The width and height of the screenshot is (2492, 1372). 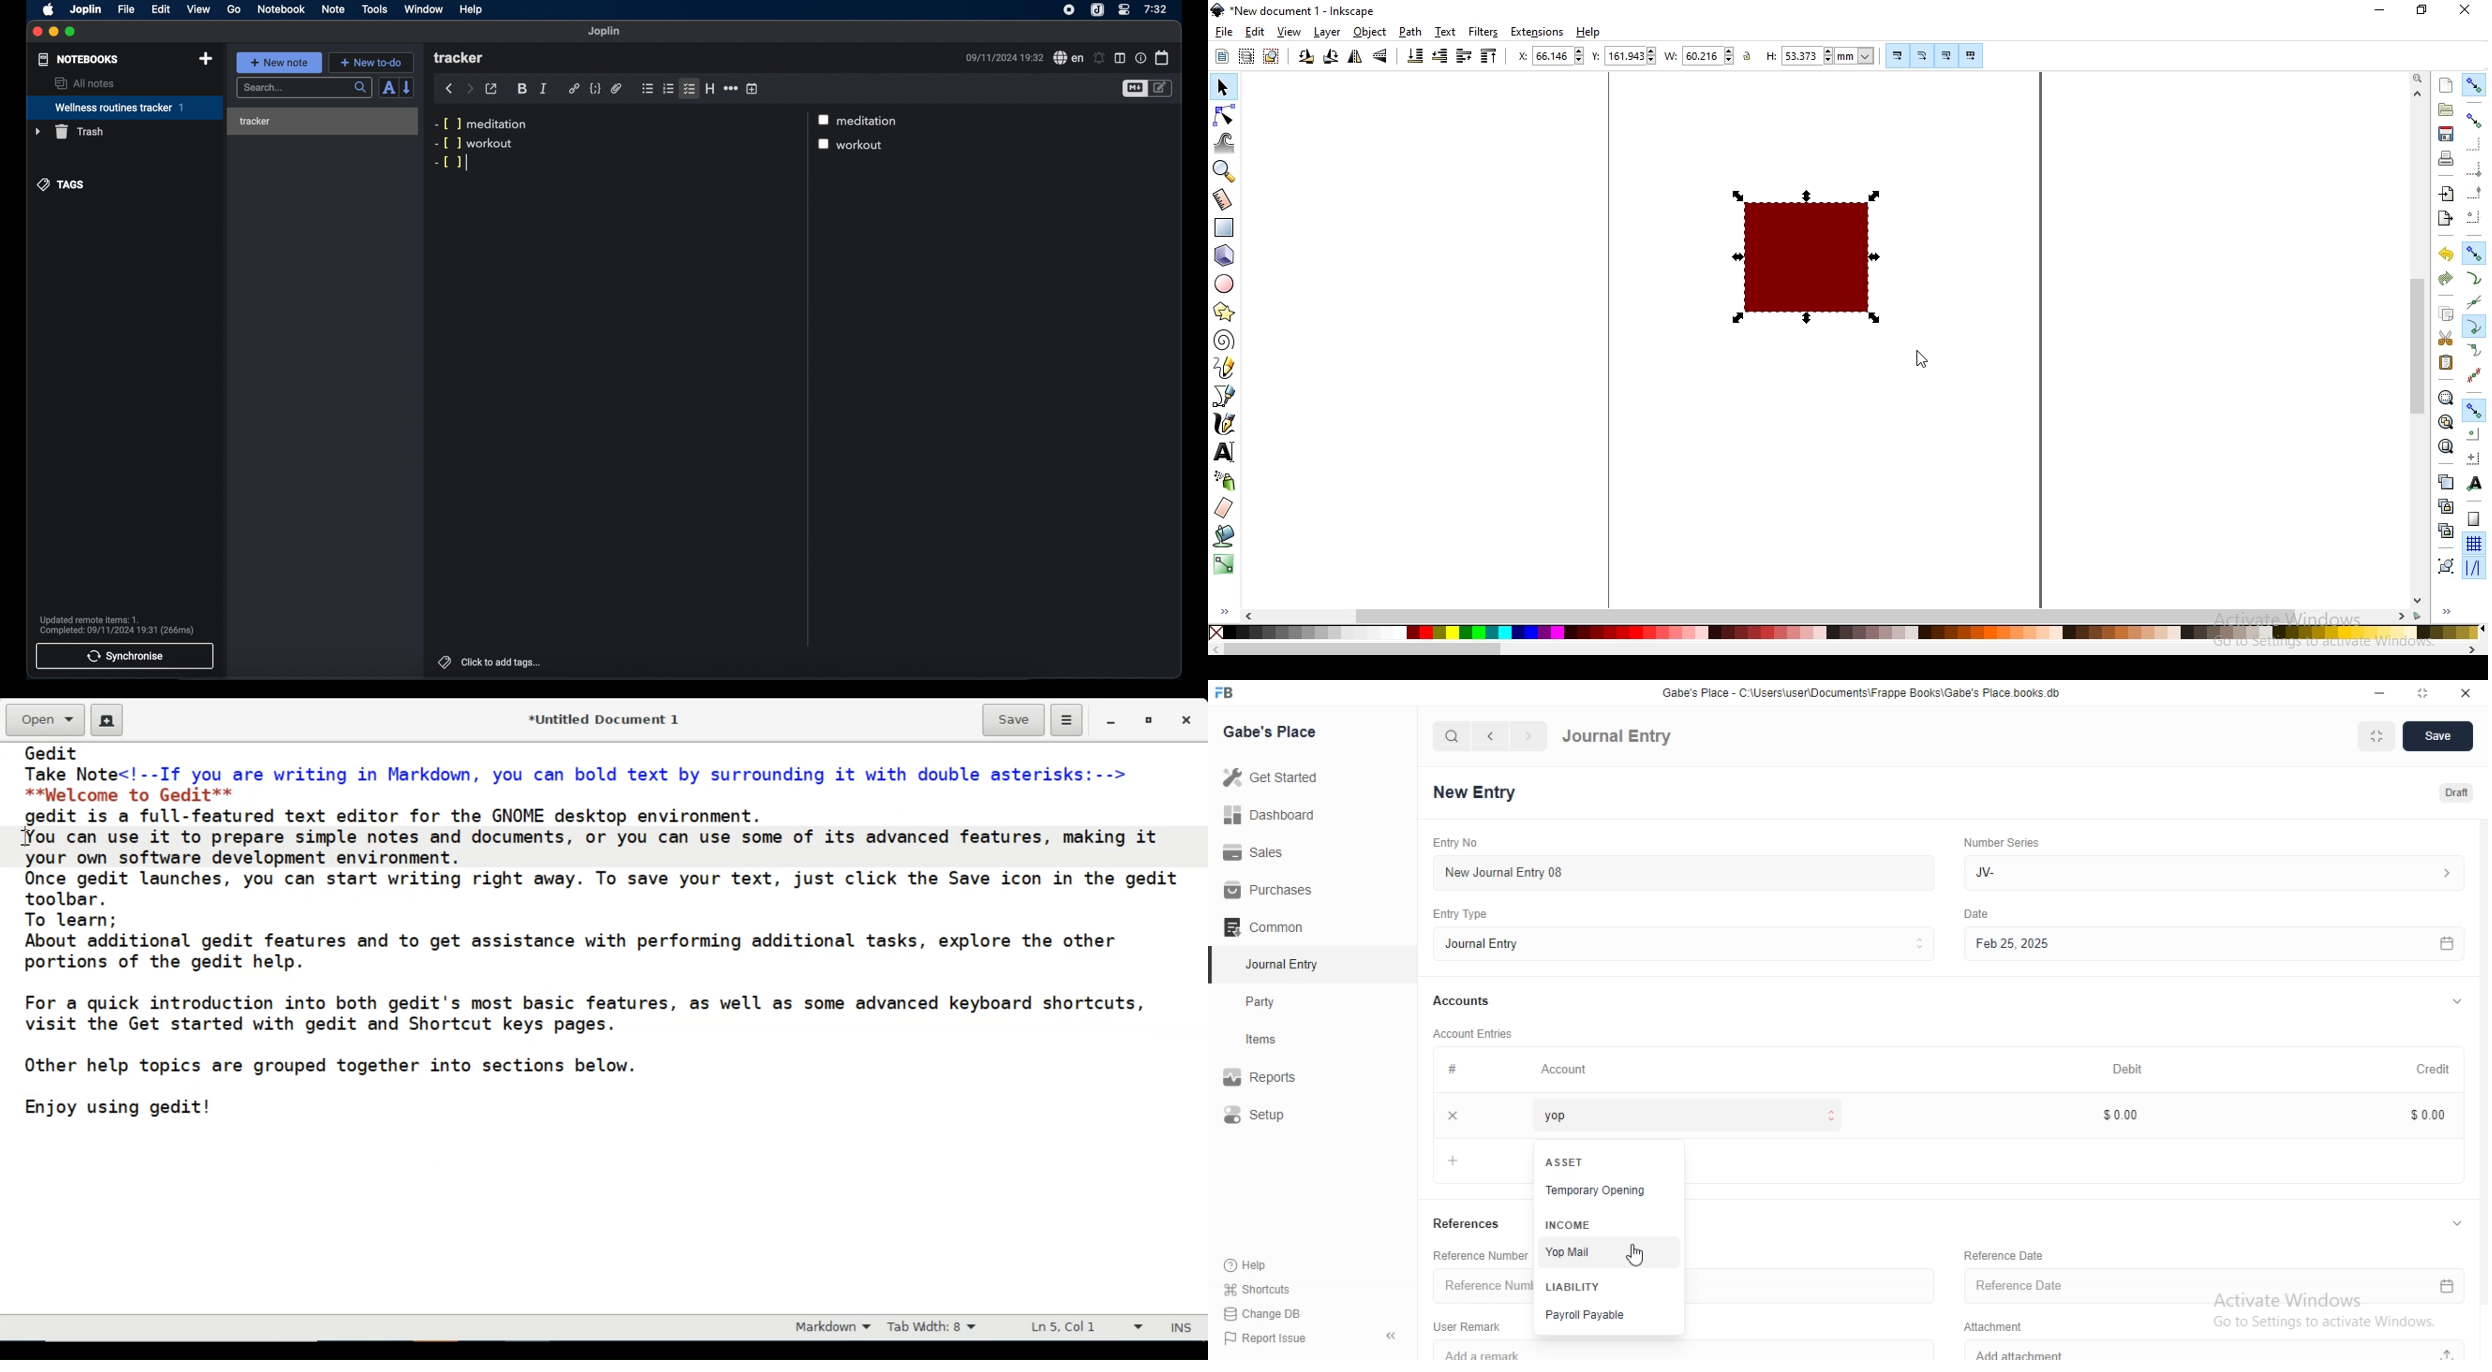 I want to click on wellness routines tracker 1, so click(x=124, y=108).